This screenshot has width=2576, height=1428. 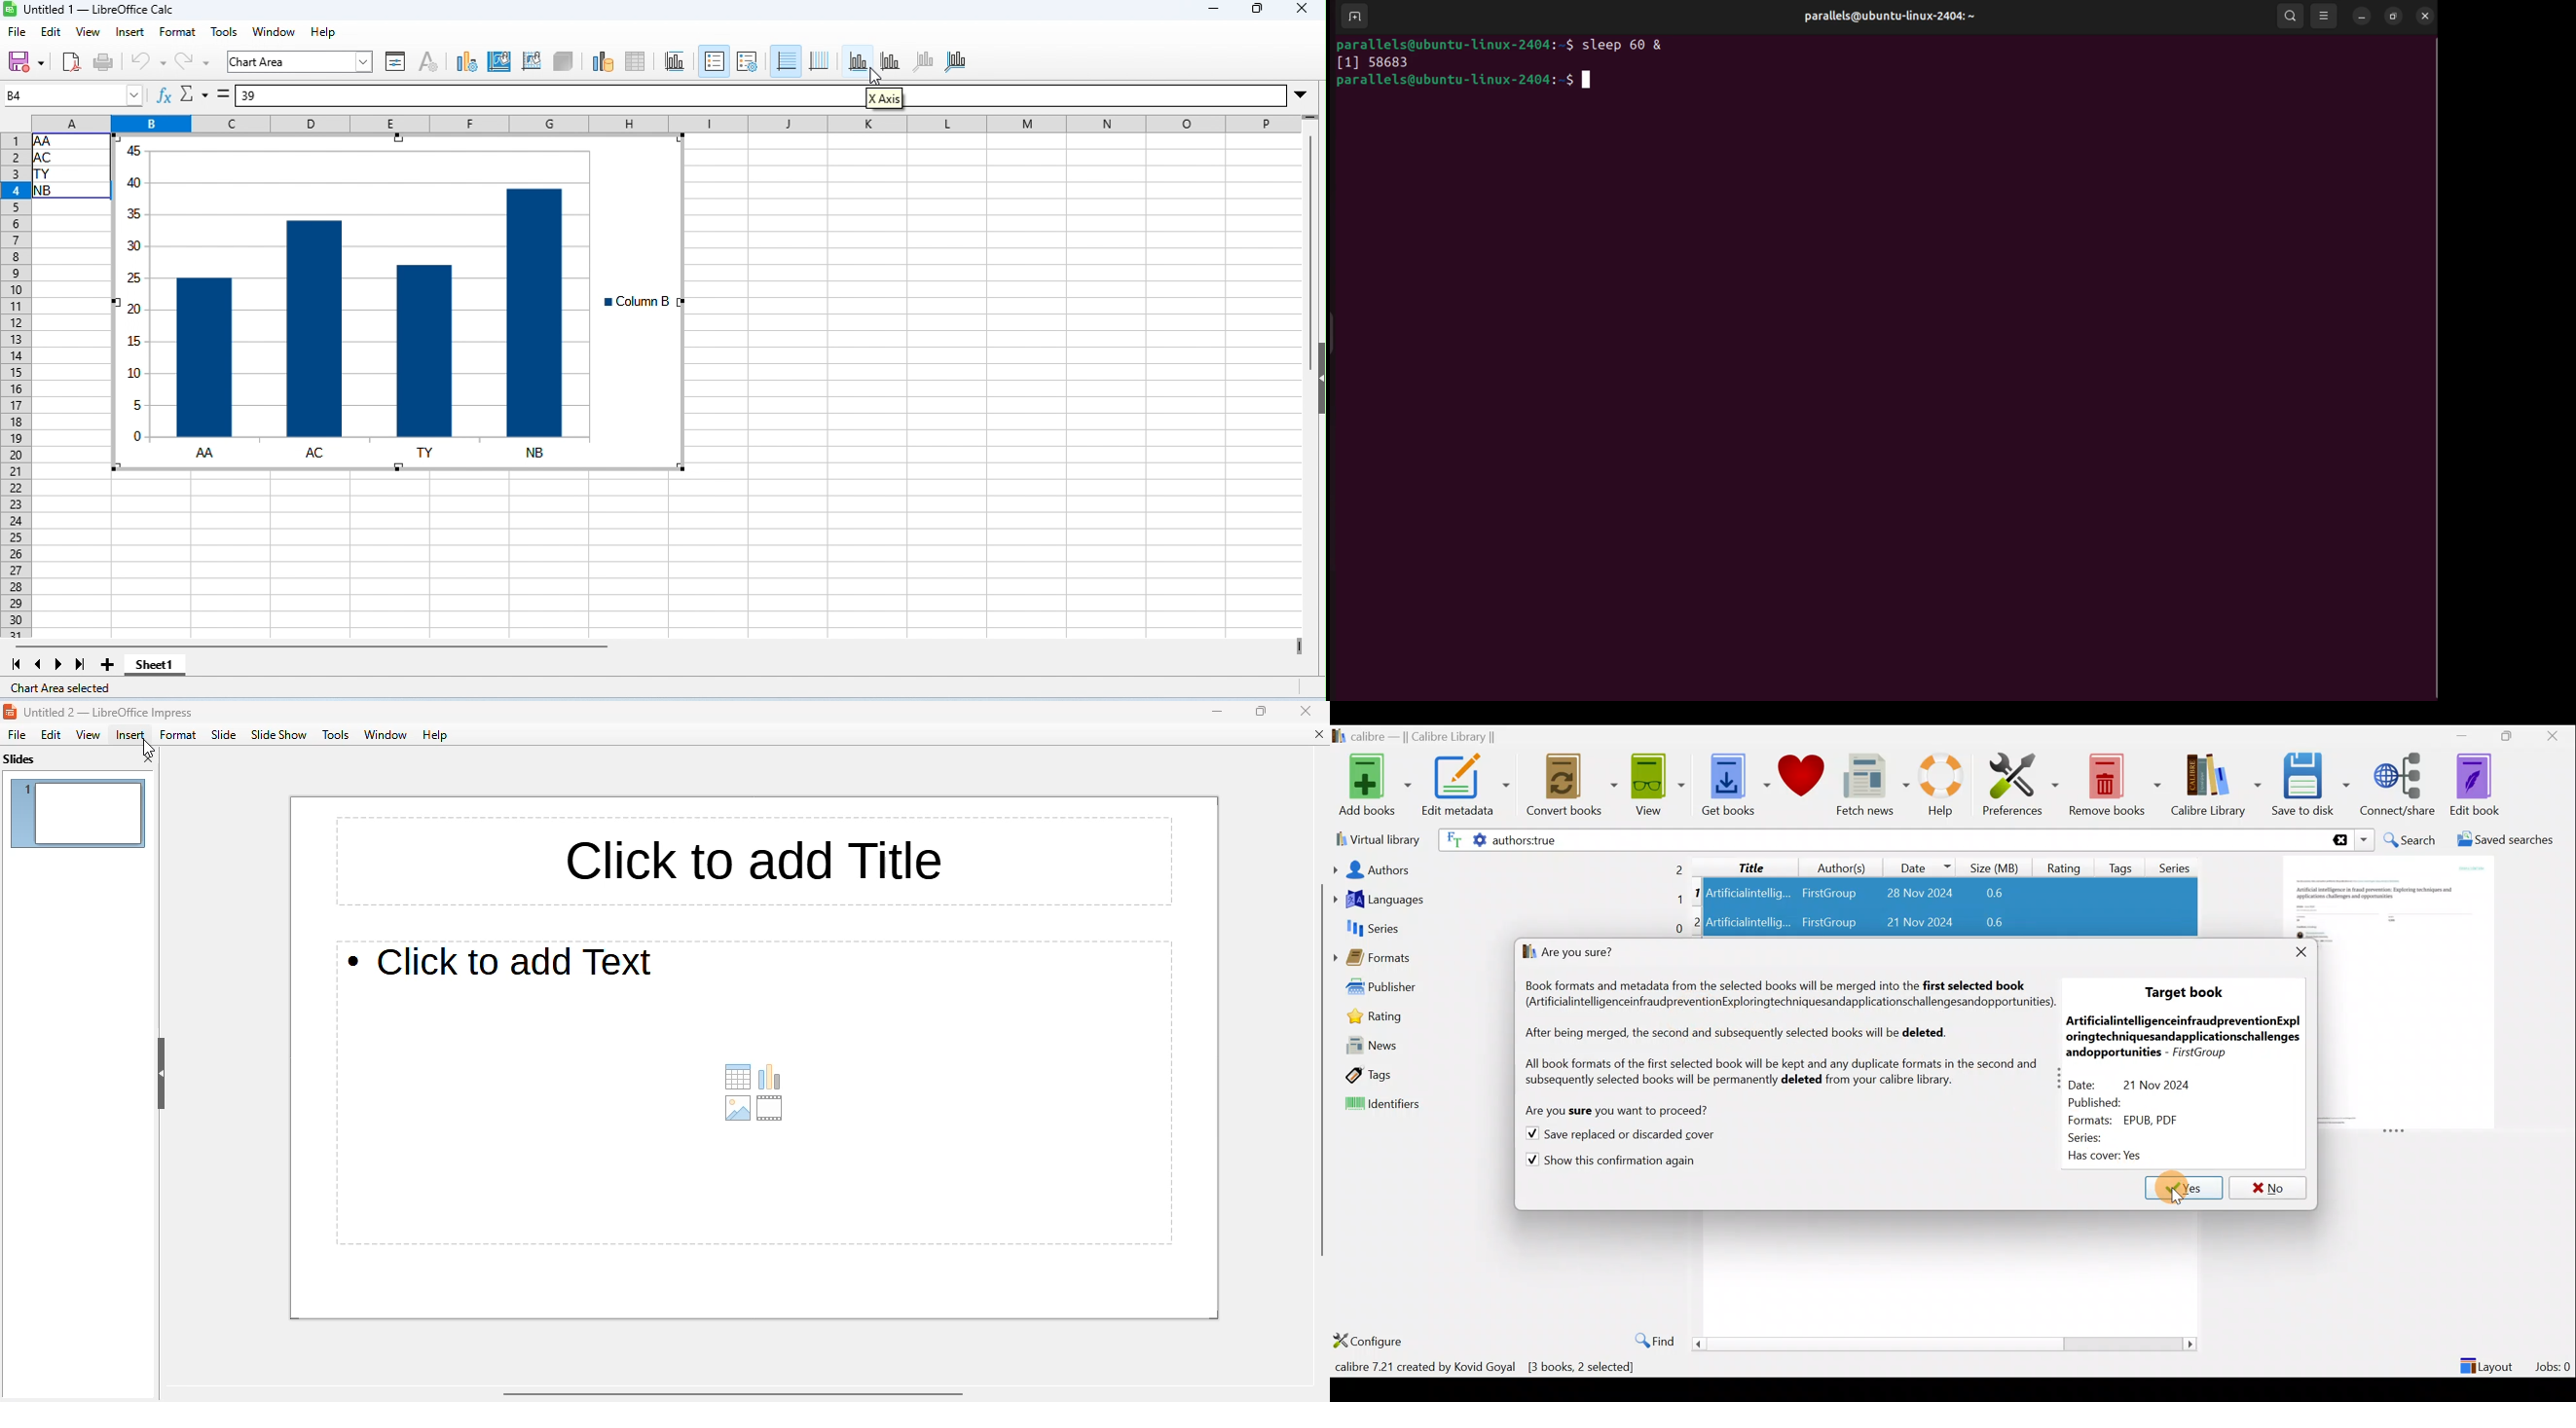 I want to click on horizontal grids, so click(x=786, y=60).